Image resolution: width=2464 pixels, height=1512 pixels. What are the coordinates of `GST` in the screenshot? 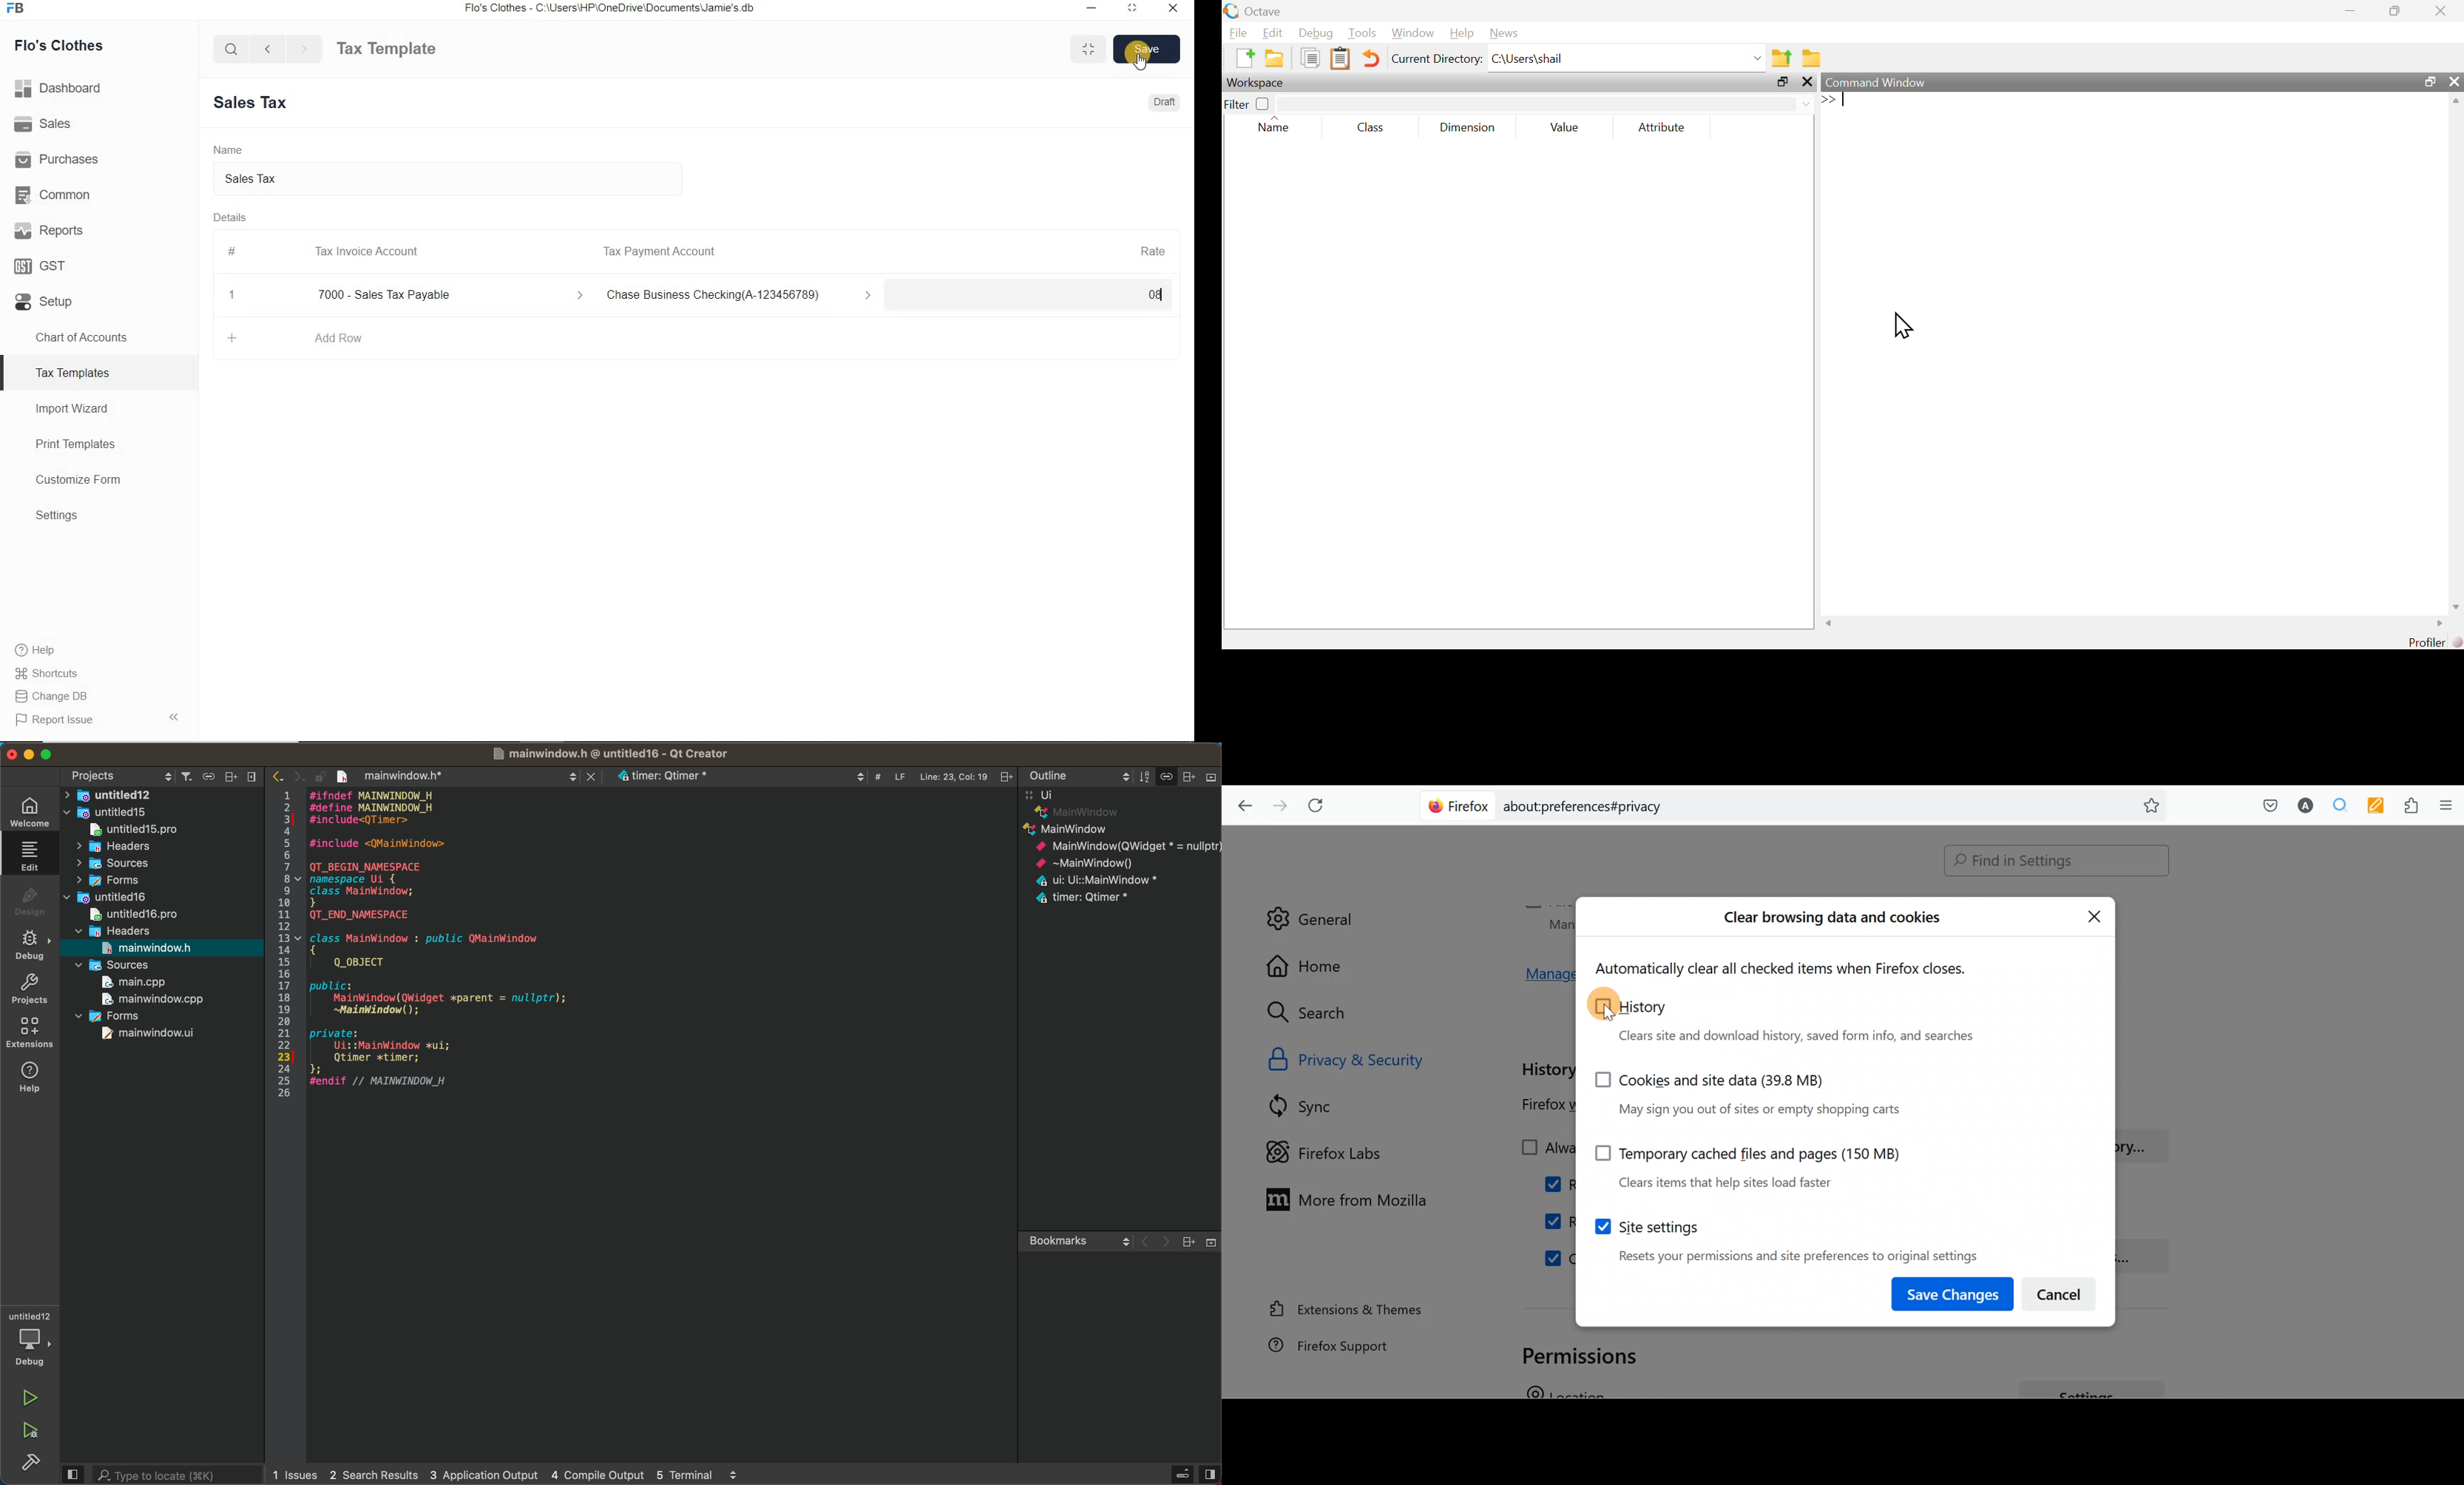 It's located at (99, 263).